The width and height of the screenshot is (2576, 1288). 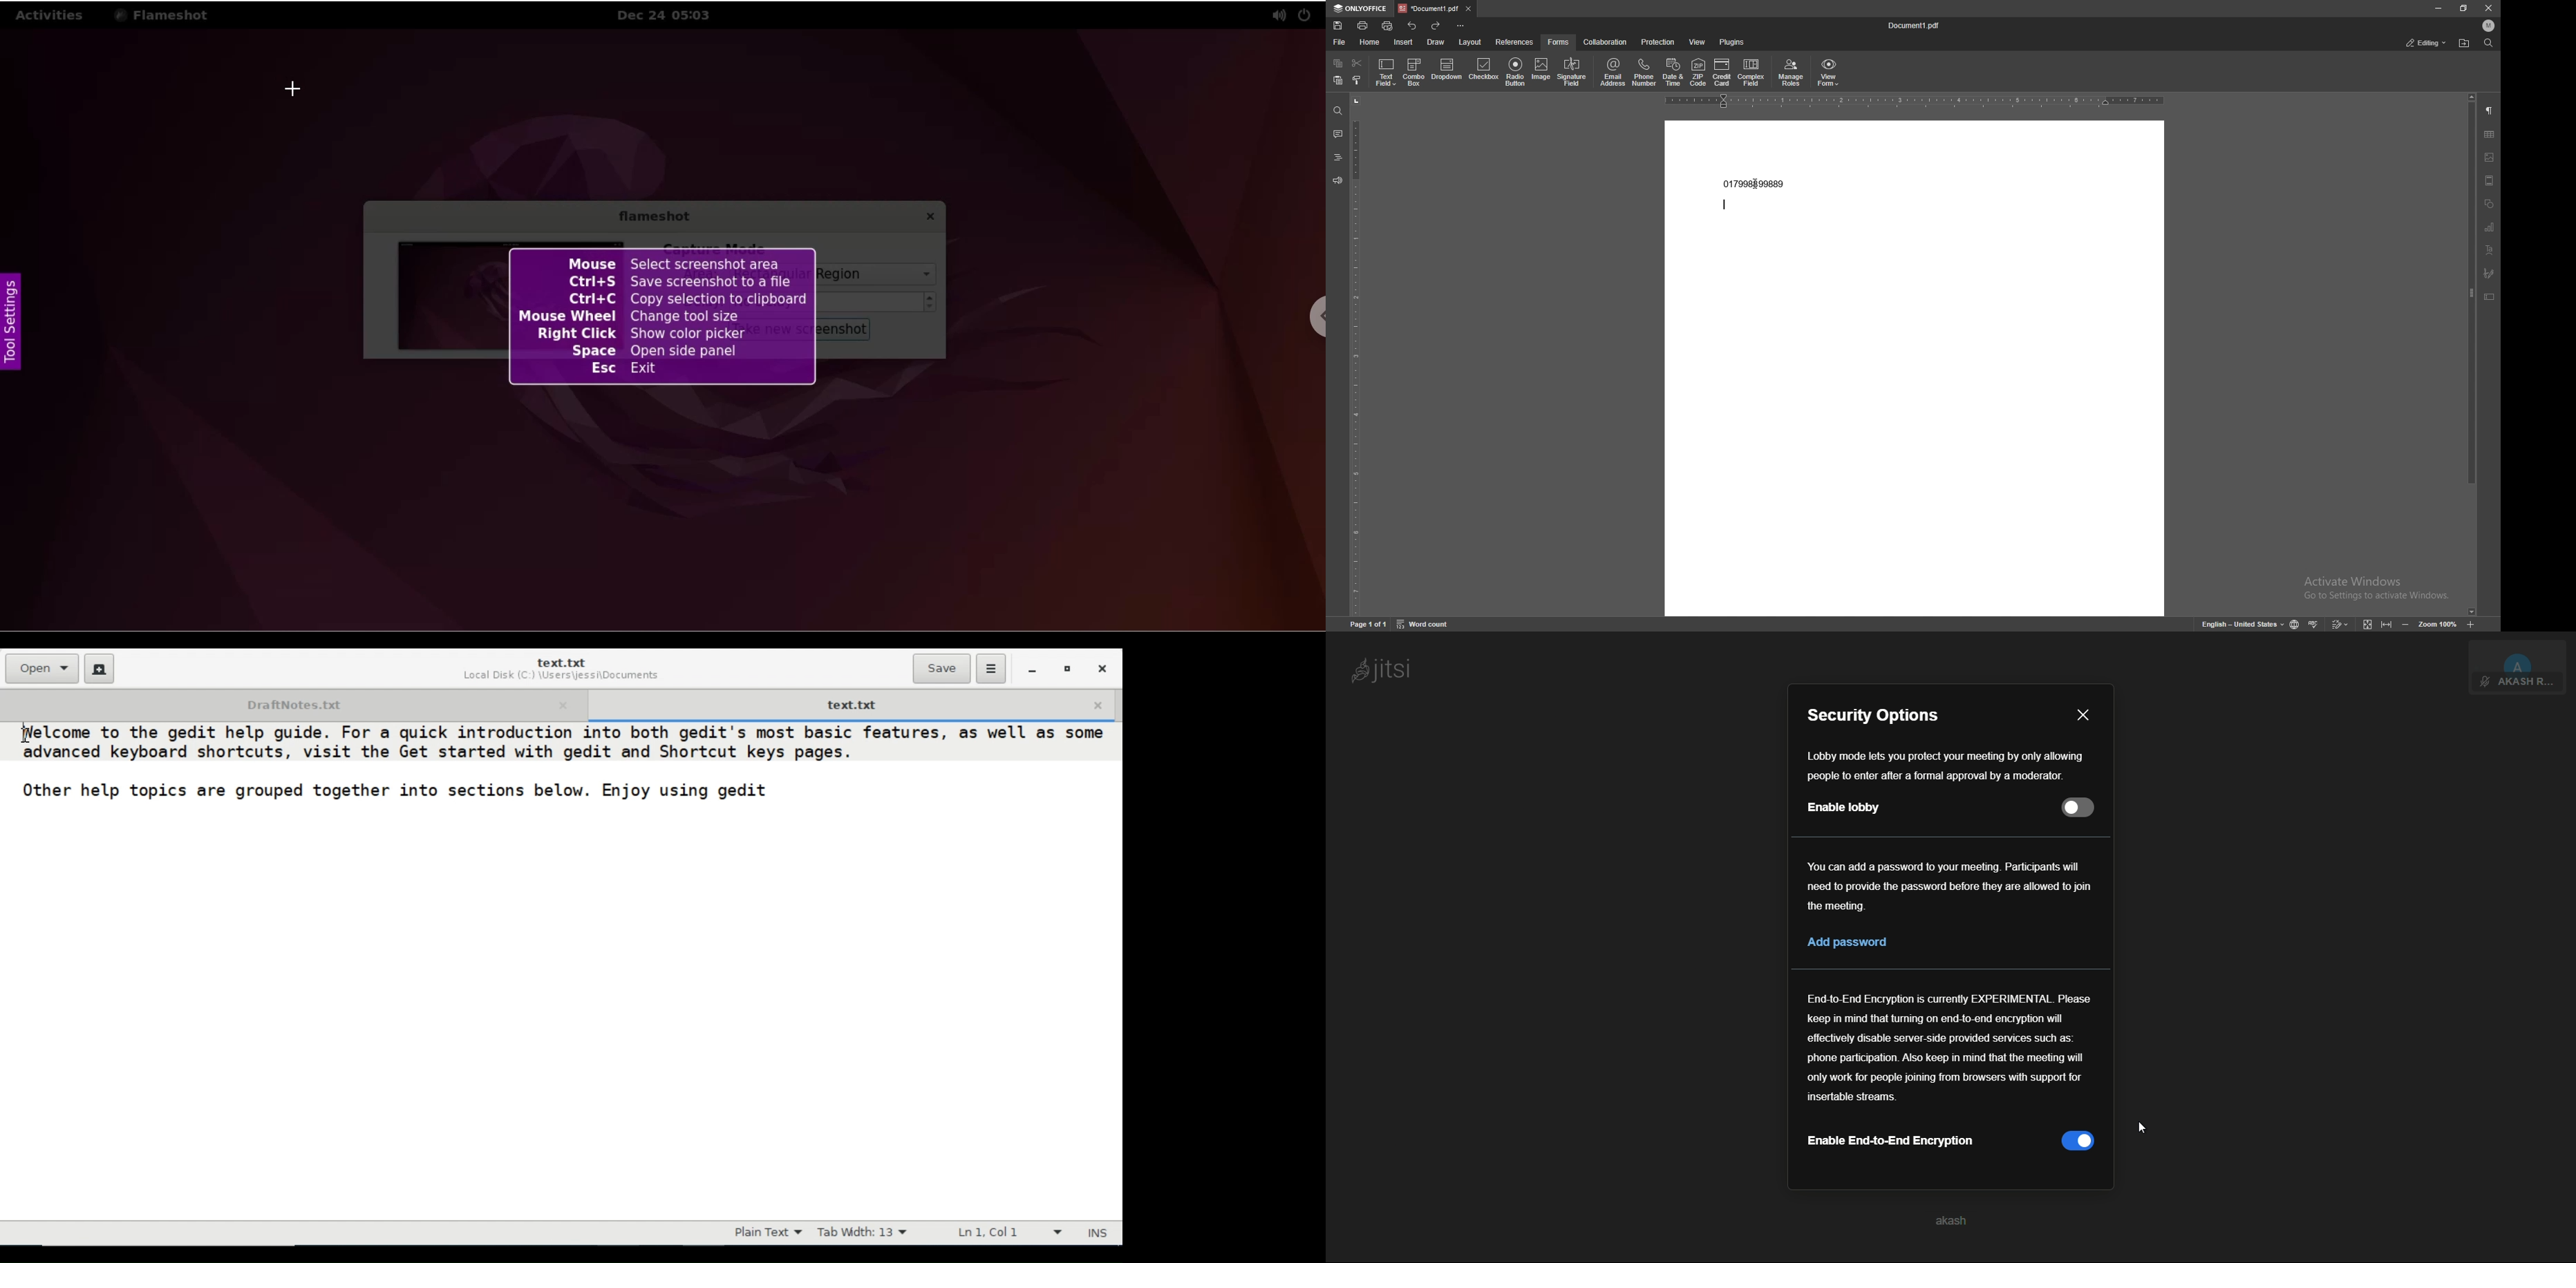 What do you see at coordinates (1658, 42) in the screenshot?
I see `protection` at bounding box center [1658, 42].